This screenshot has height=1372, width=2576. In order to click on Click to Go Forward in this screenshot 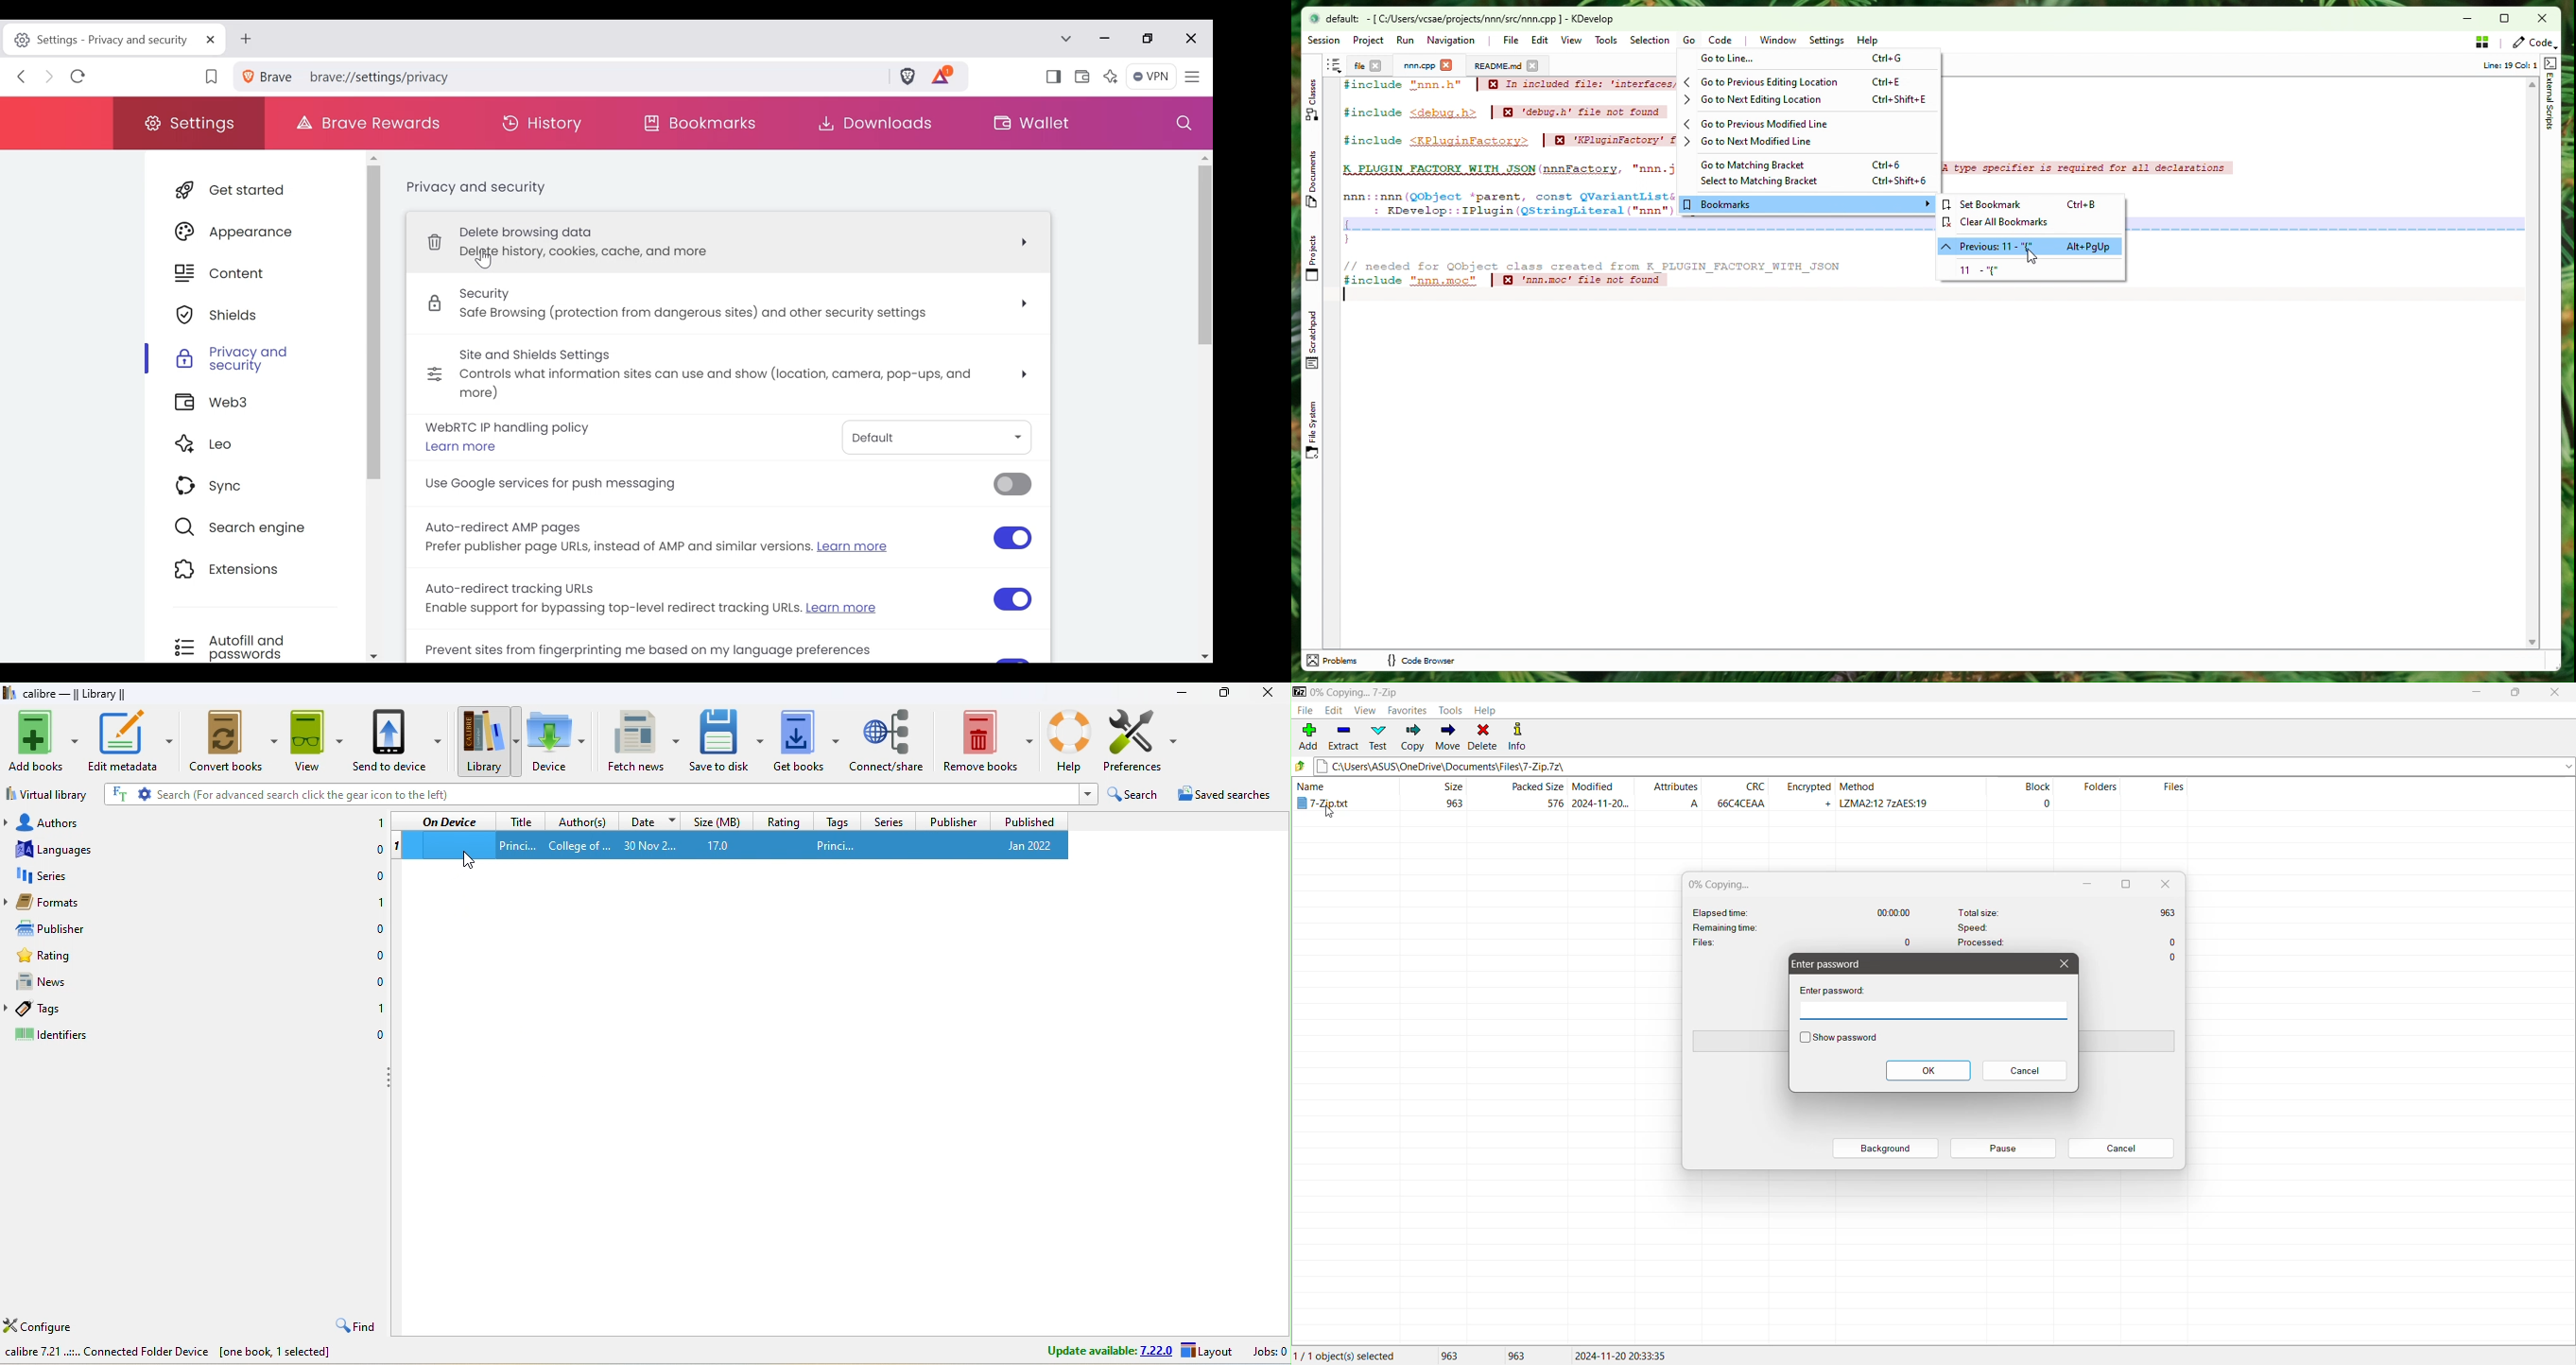, I will do `click(50, 79)`.